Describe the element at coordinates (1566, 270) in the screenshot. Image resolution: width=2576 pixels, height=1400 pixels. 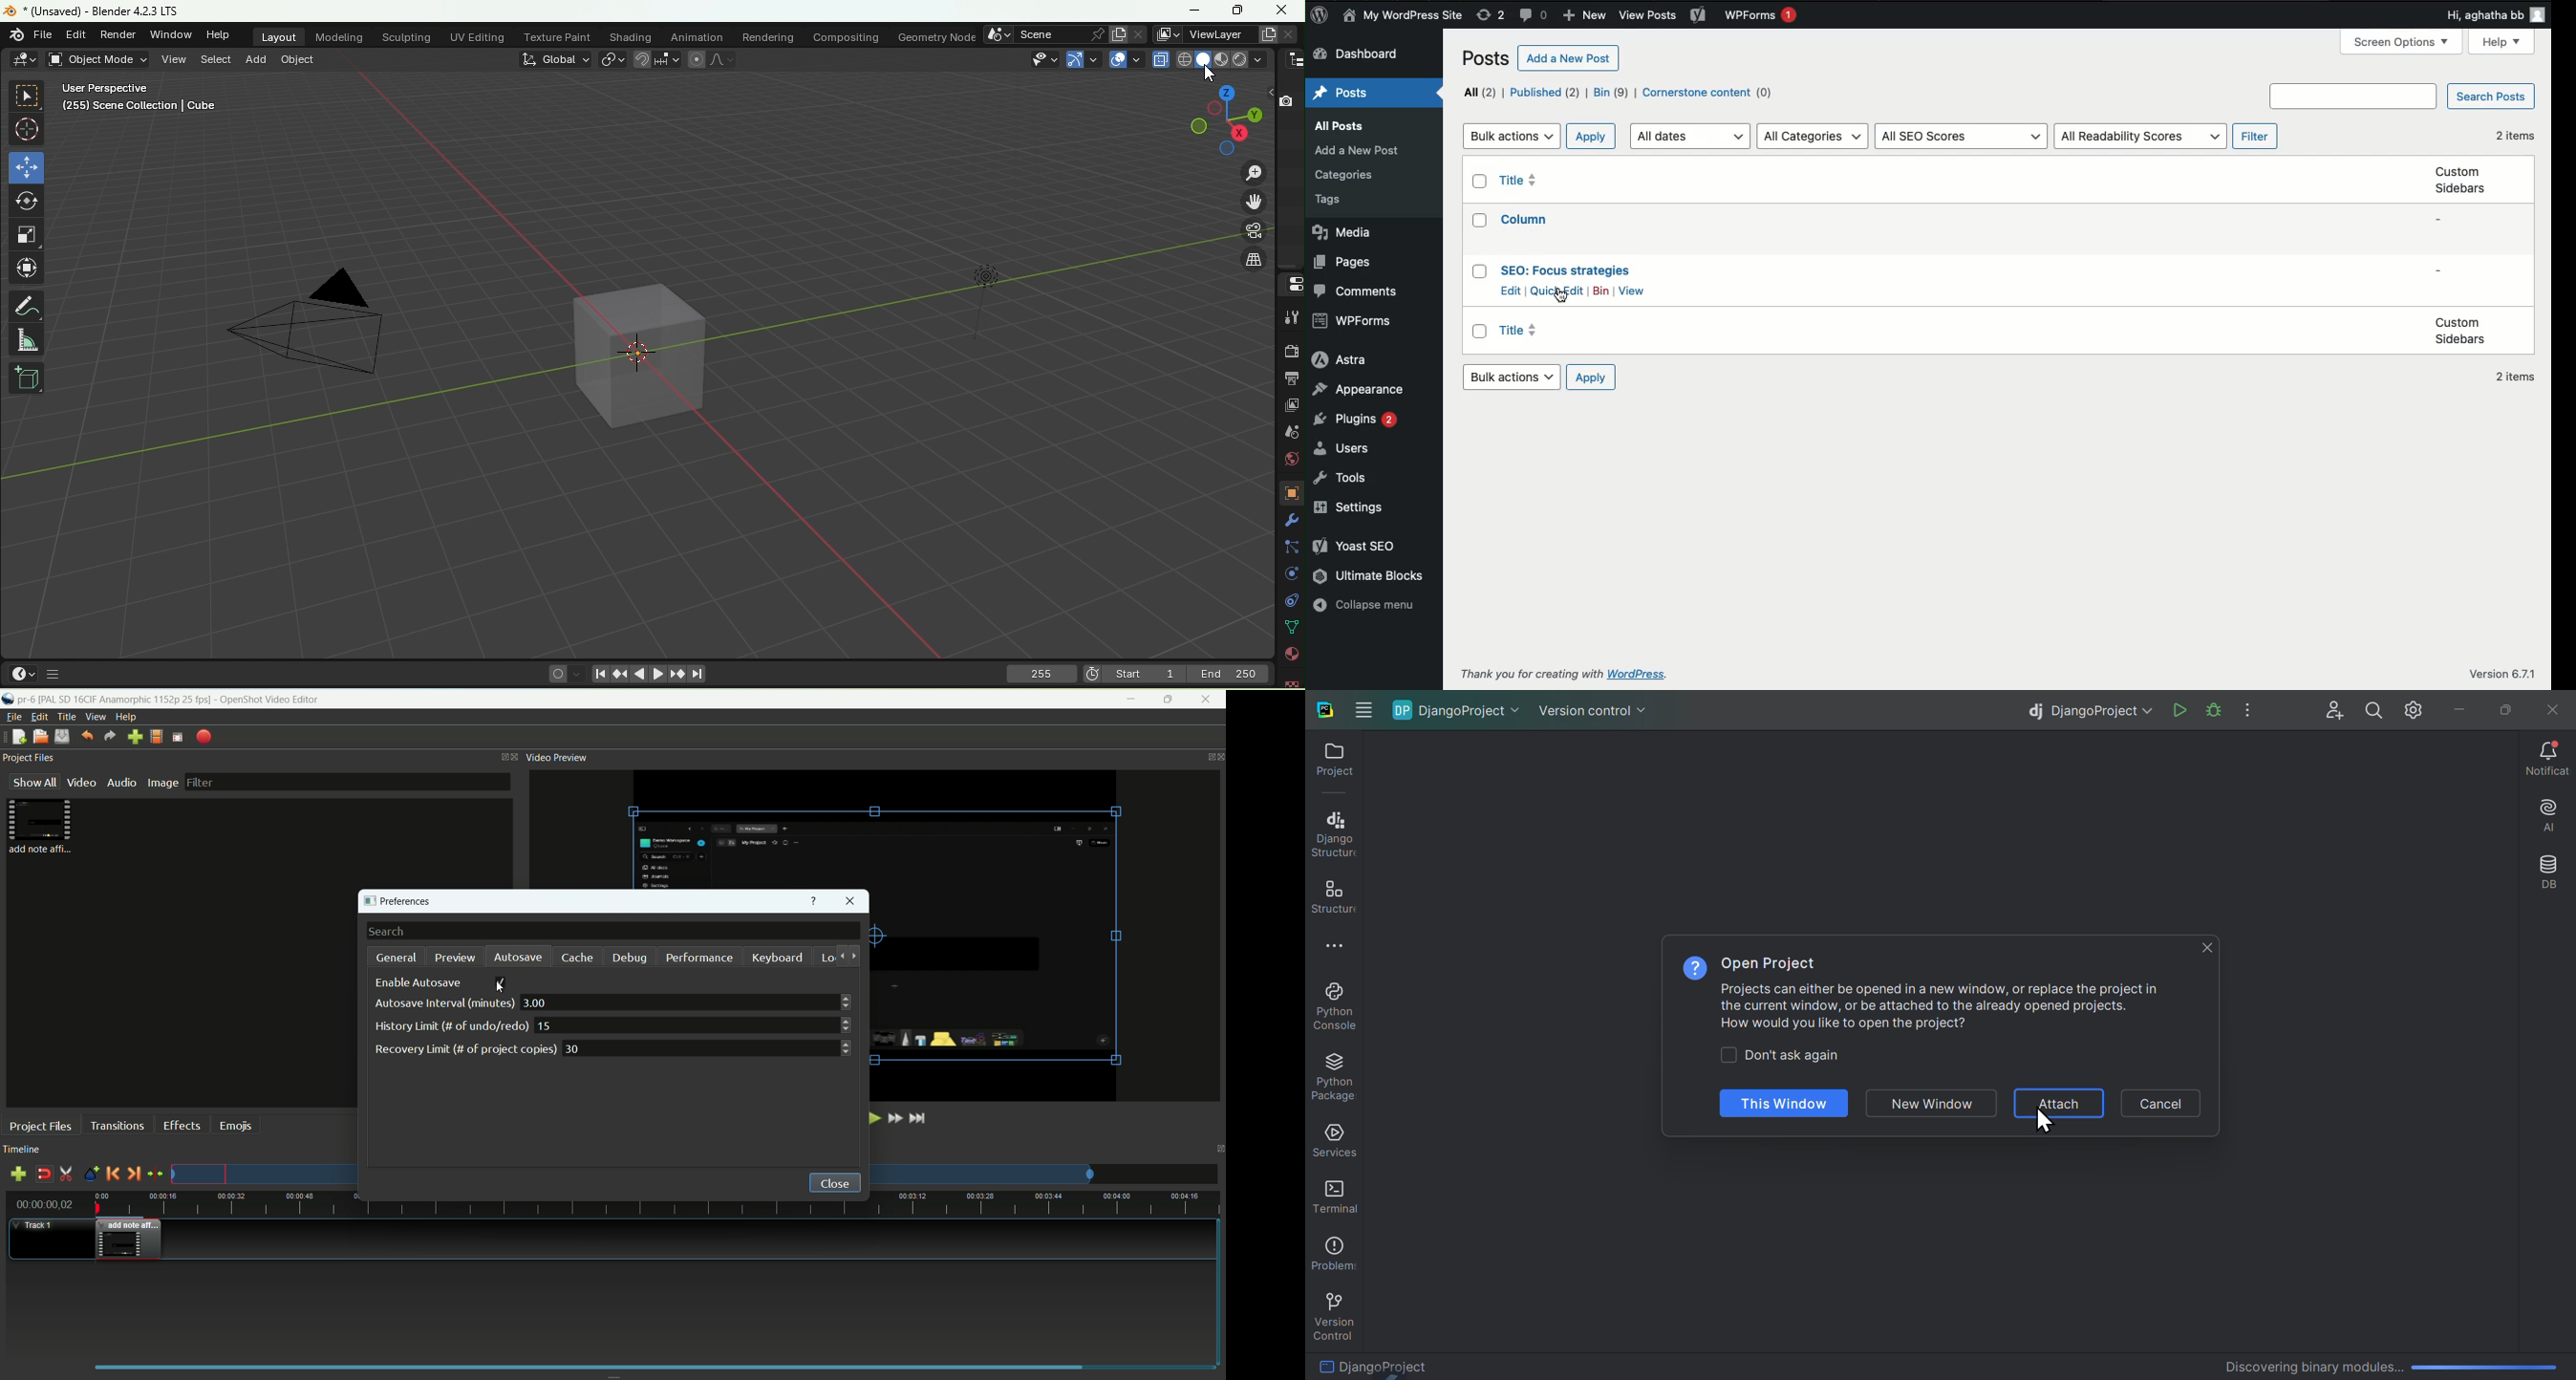
I see `Title` at that location.